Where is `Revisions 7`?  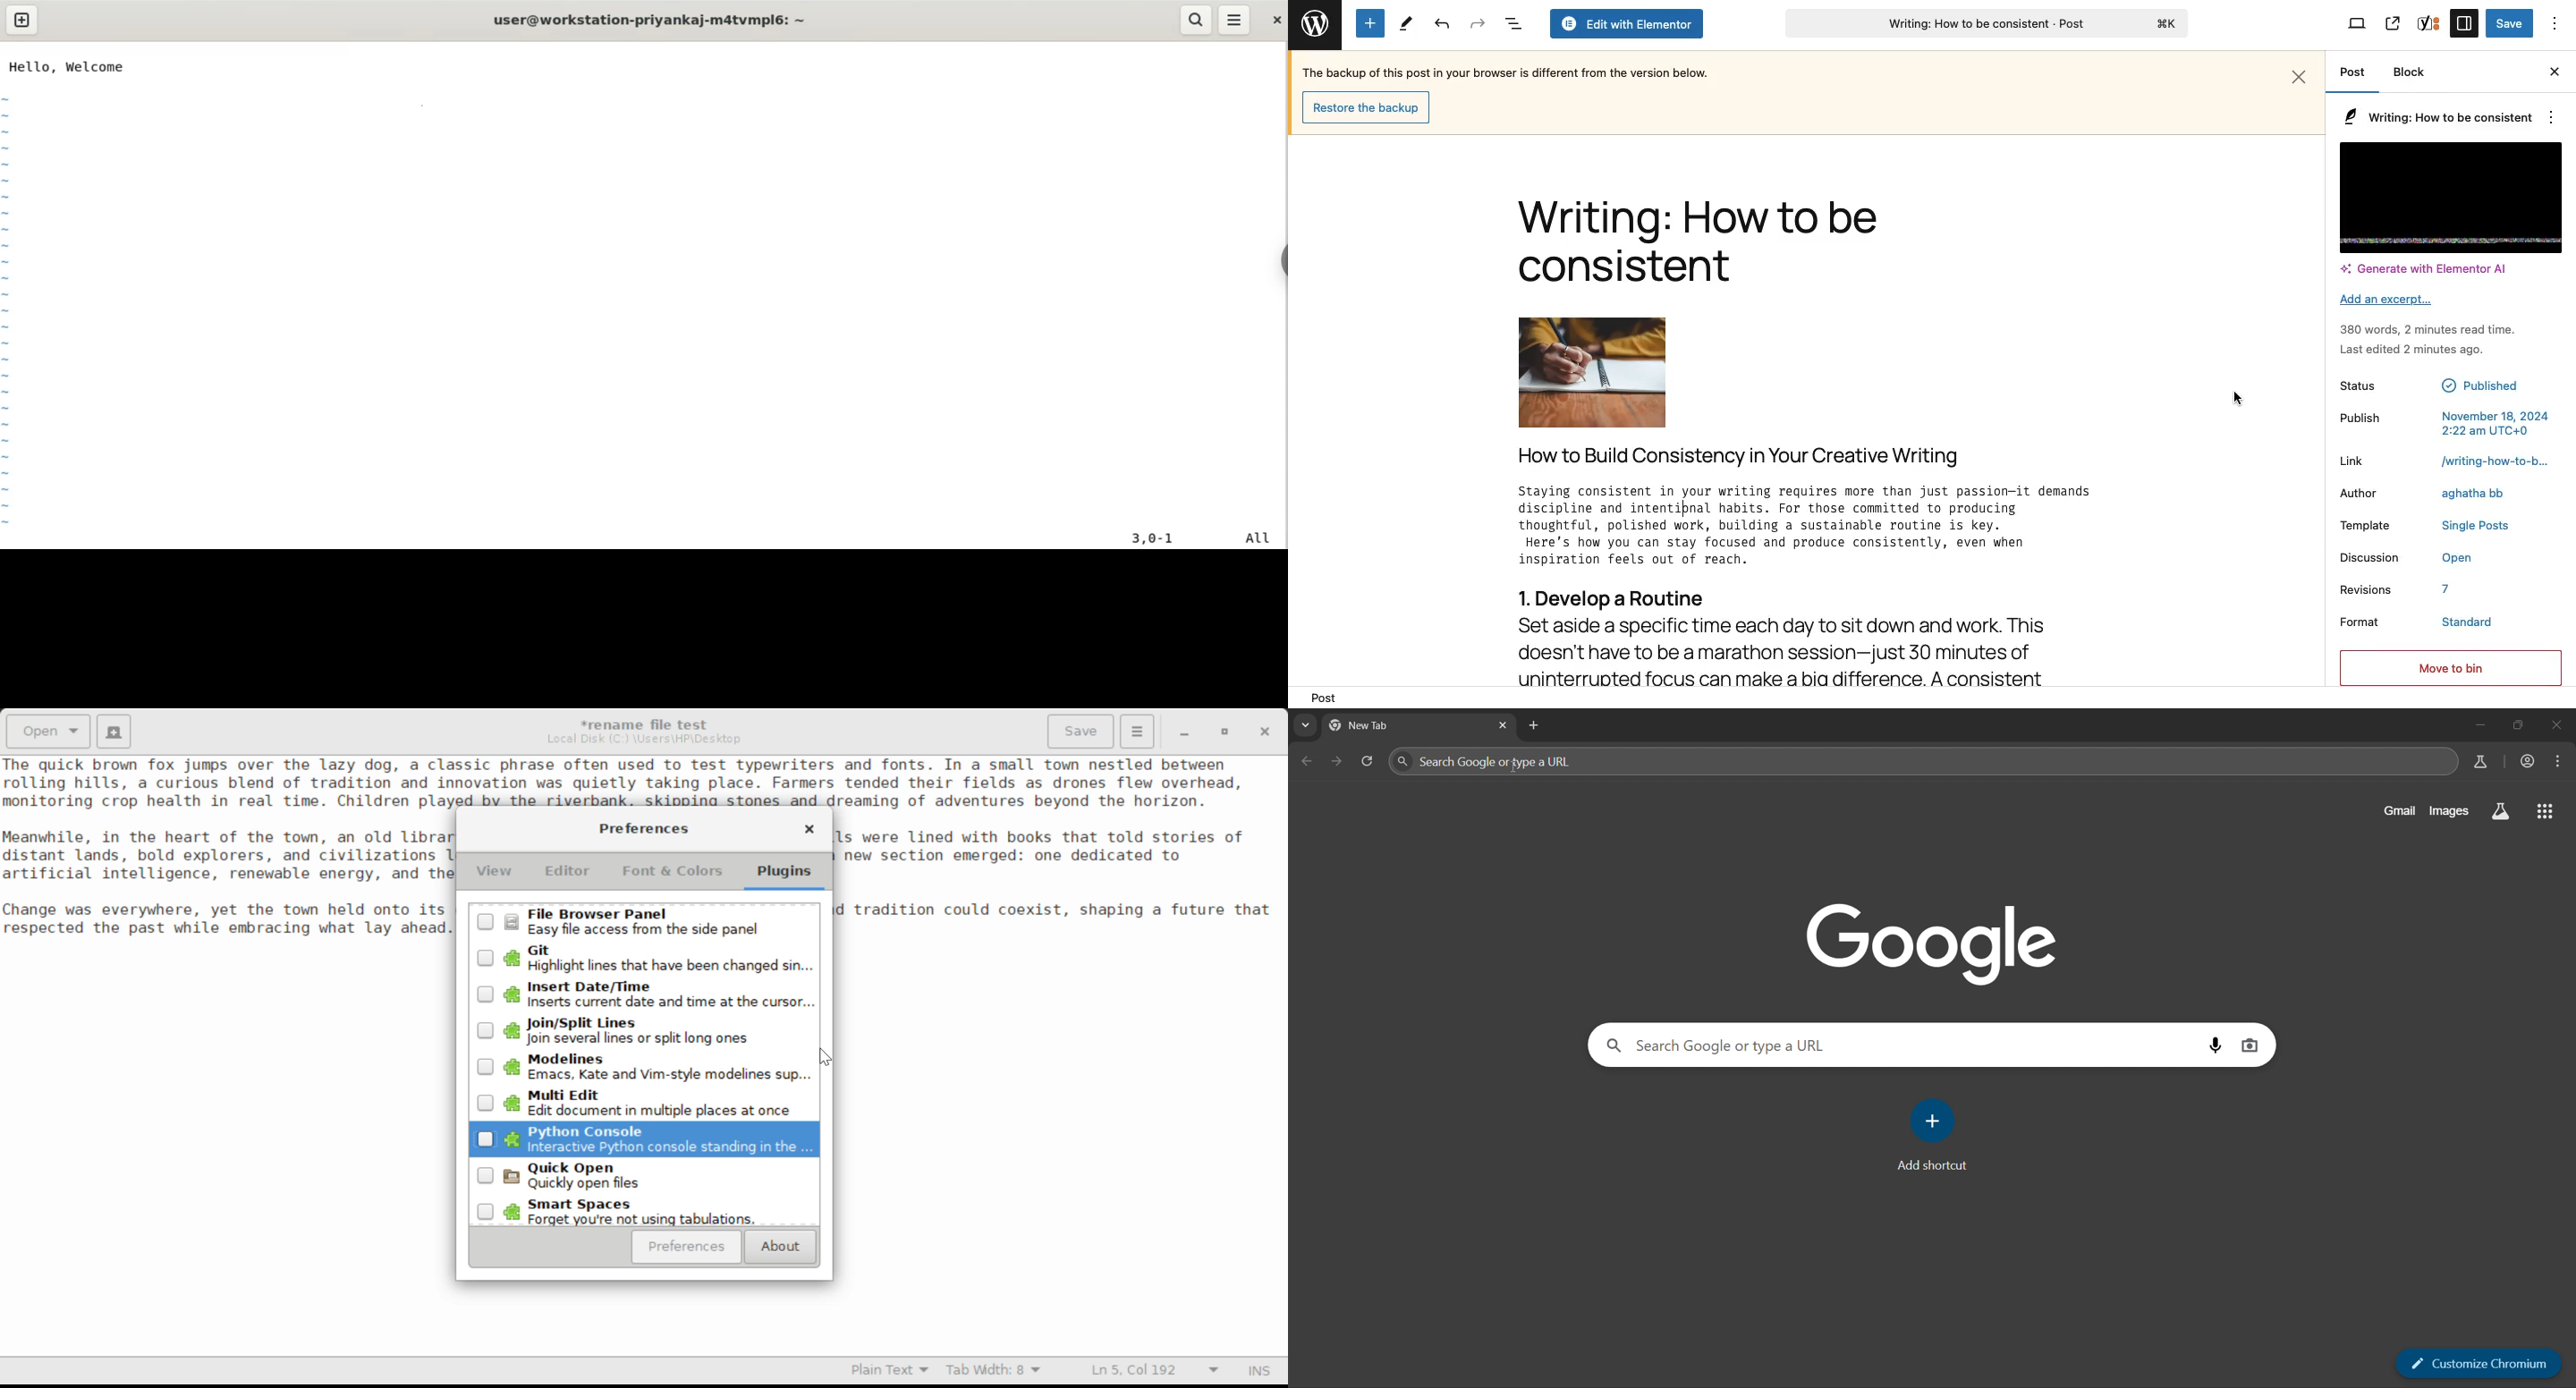 Revisions 7 is located at coordinates (2402, 589).